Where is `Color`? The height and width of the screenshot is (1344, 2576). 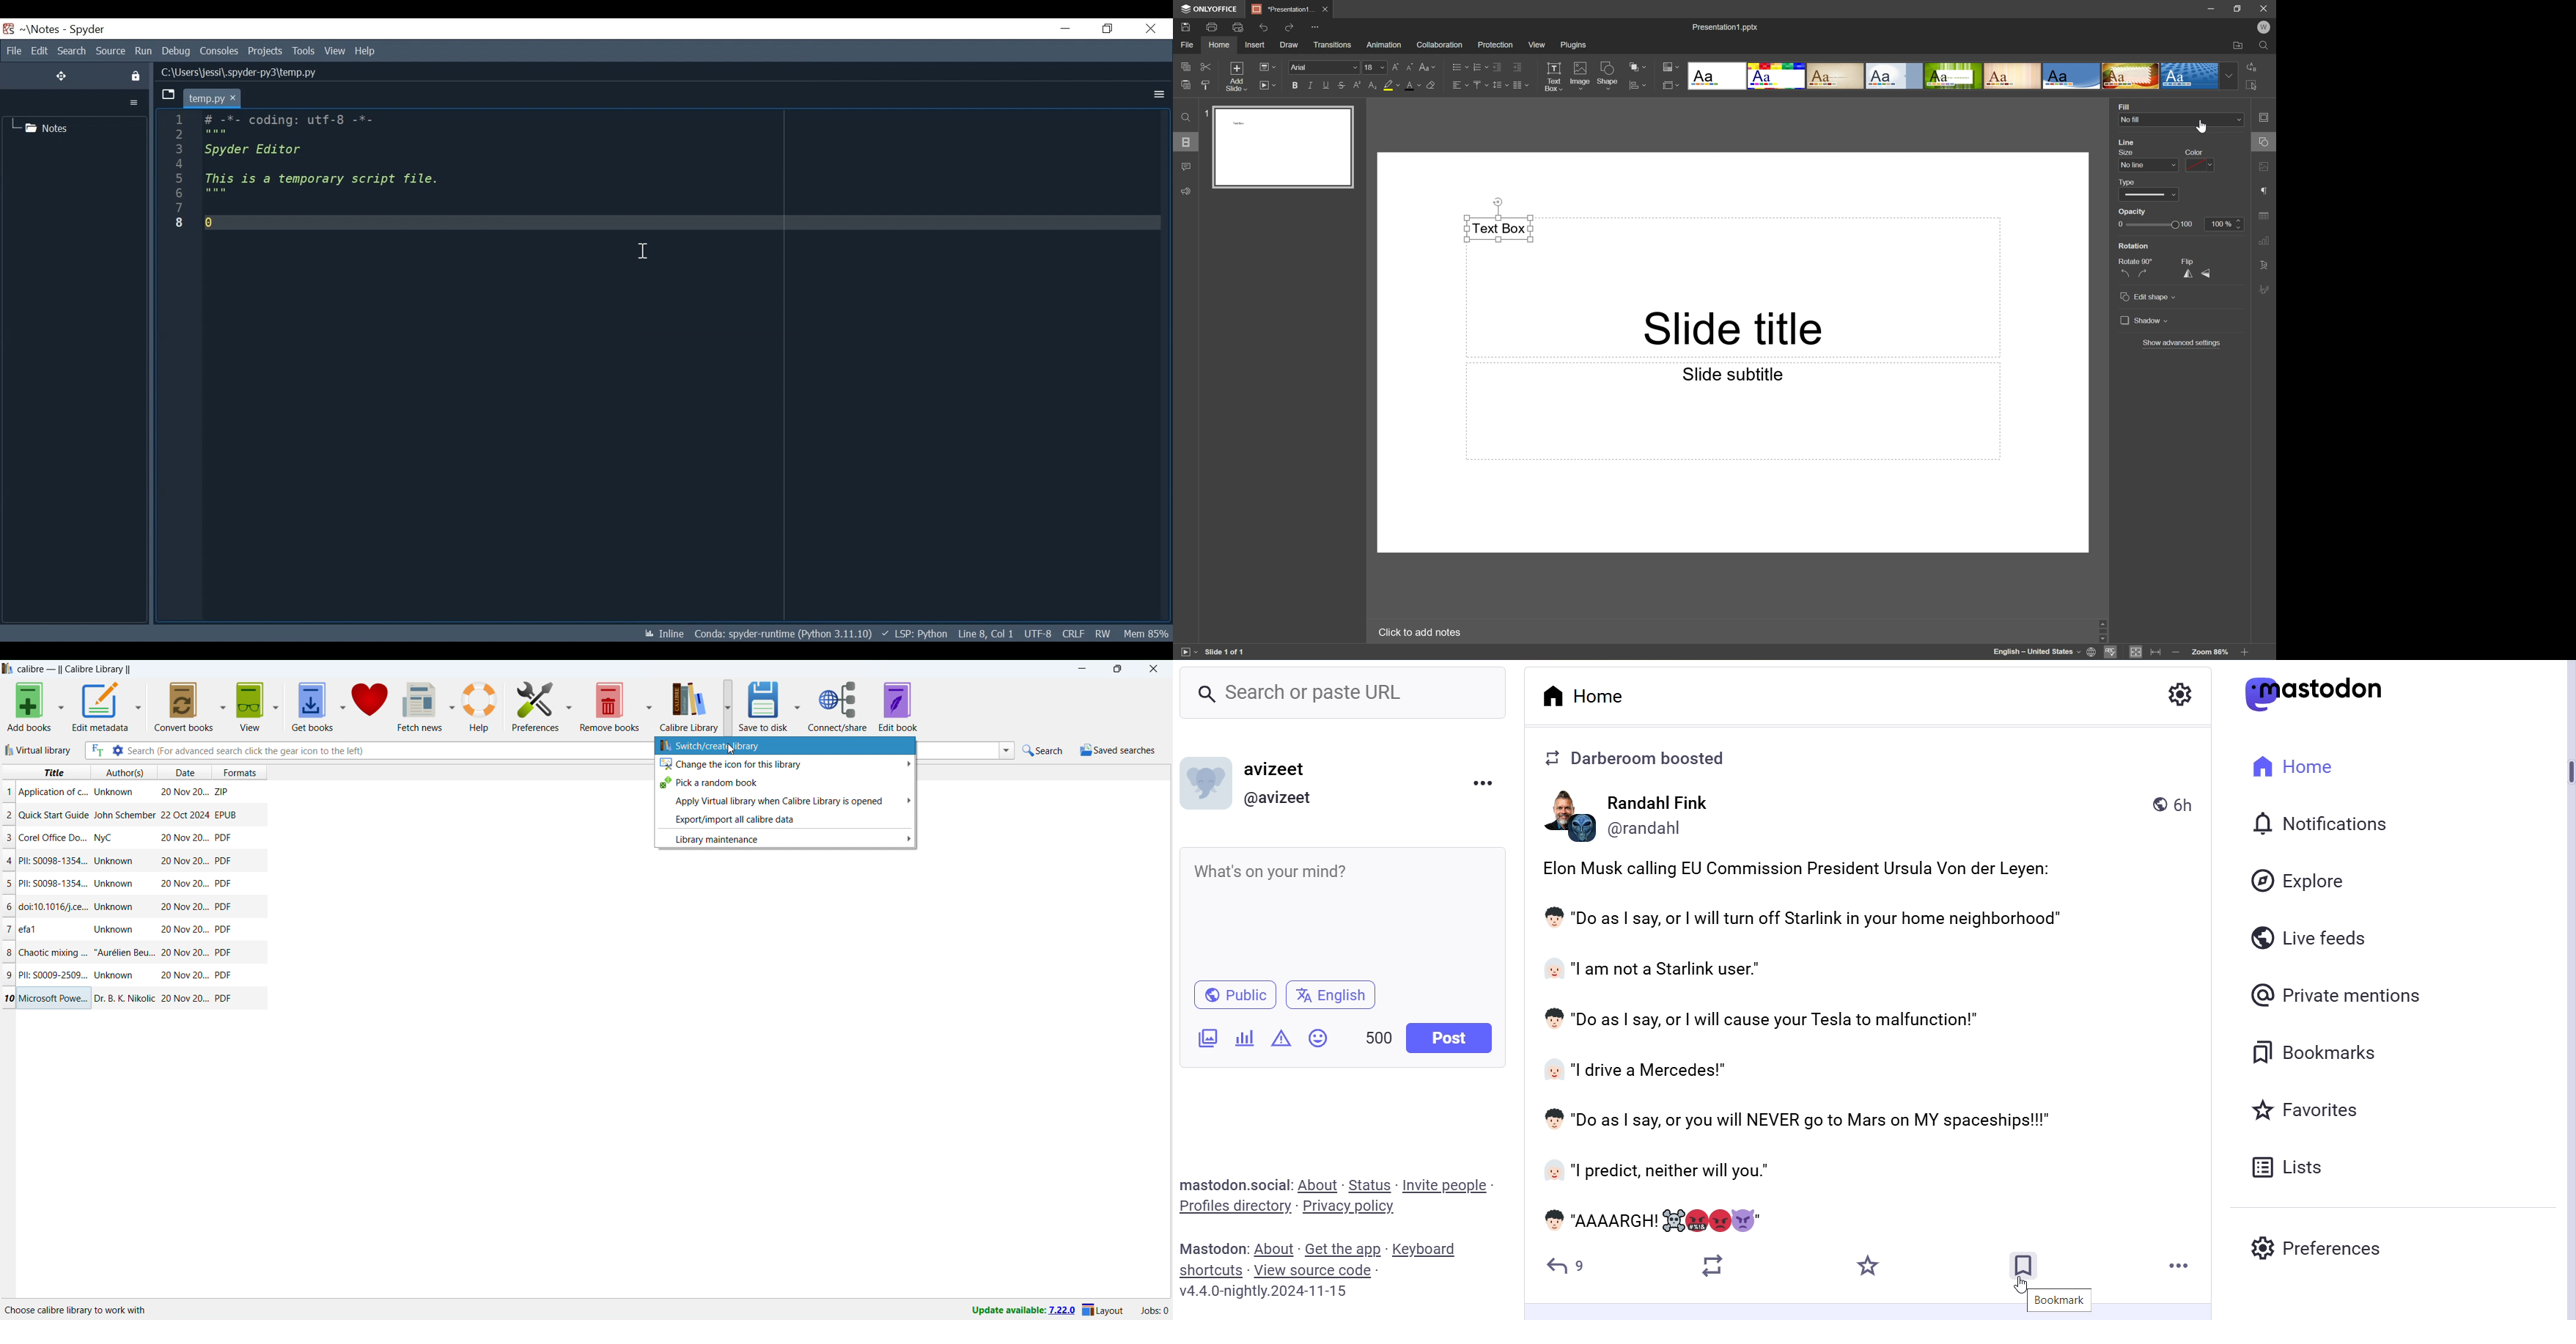
Color is located at coordinates (2204, 164).